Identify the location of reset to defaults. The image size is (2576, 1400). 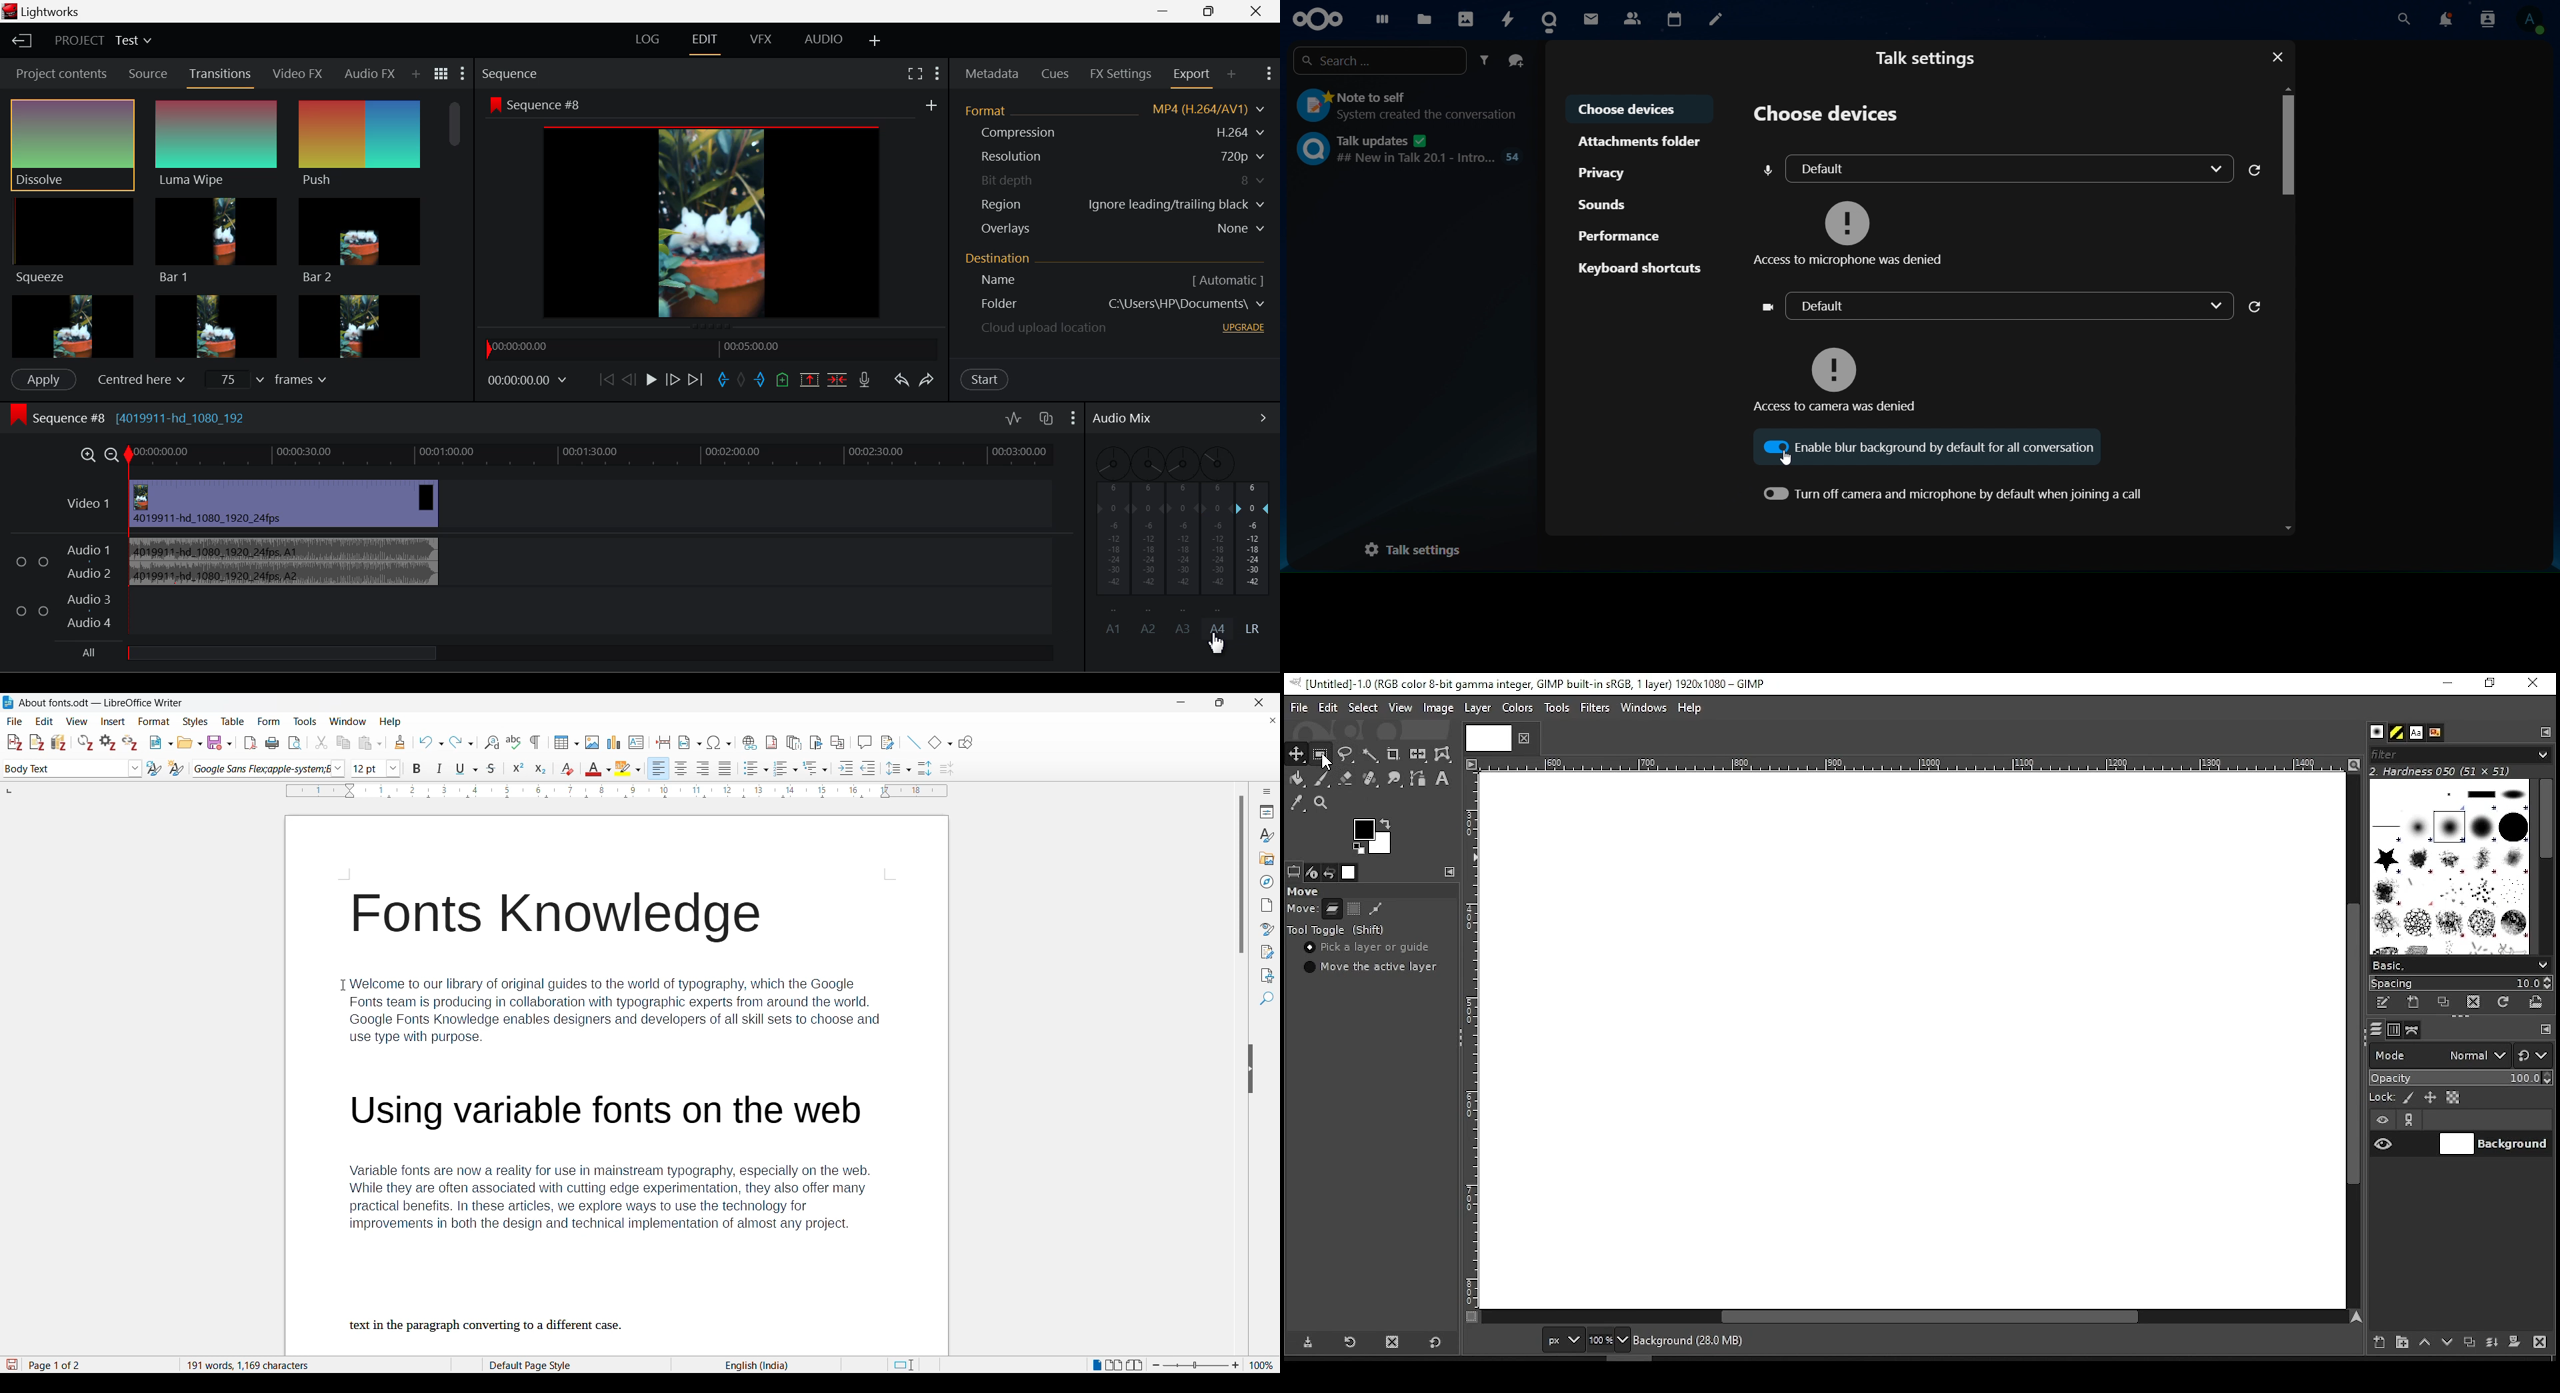
(1436, 1343).